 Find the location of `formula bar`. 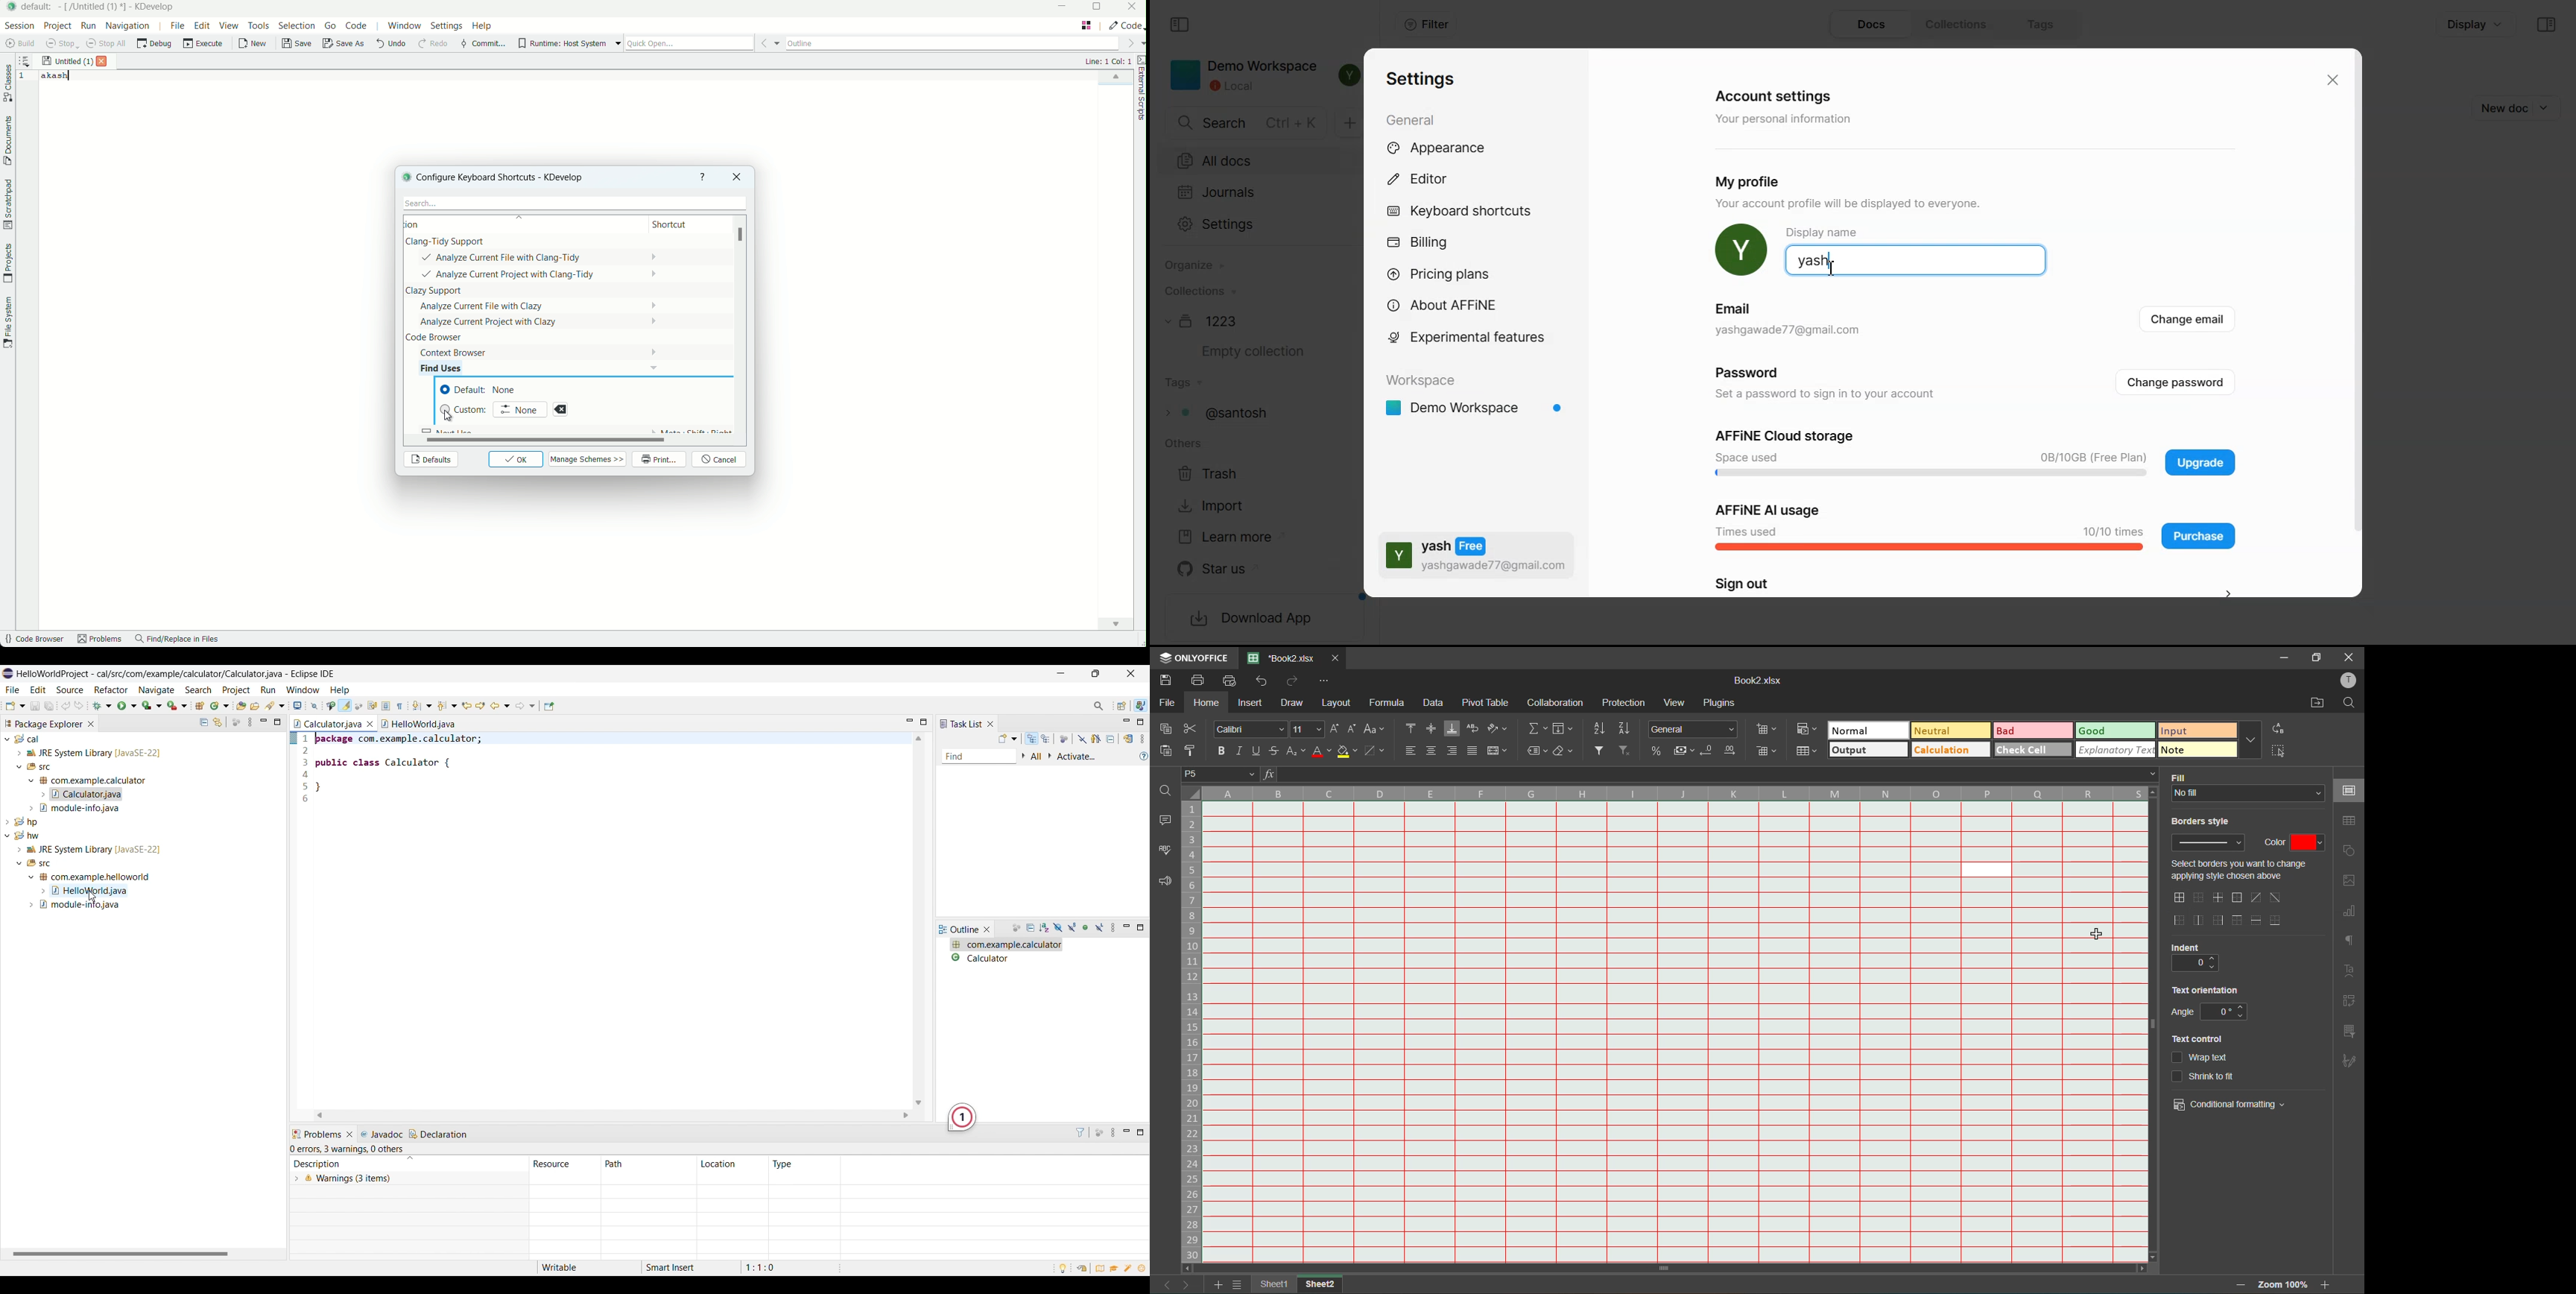

formula bar is located at coordinates (1720, 774).